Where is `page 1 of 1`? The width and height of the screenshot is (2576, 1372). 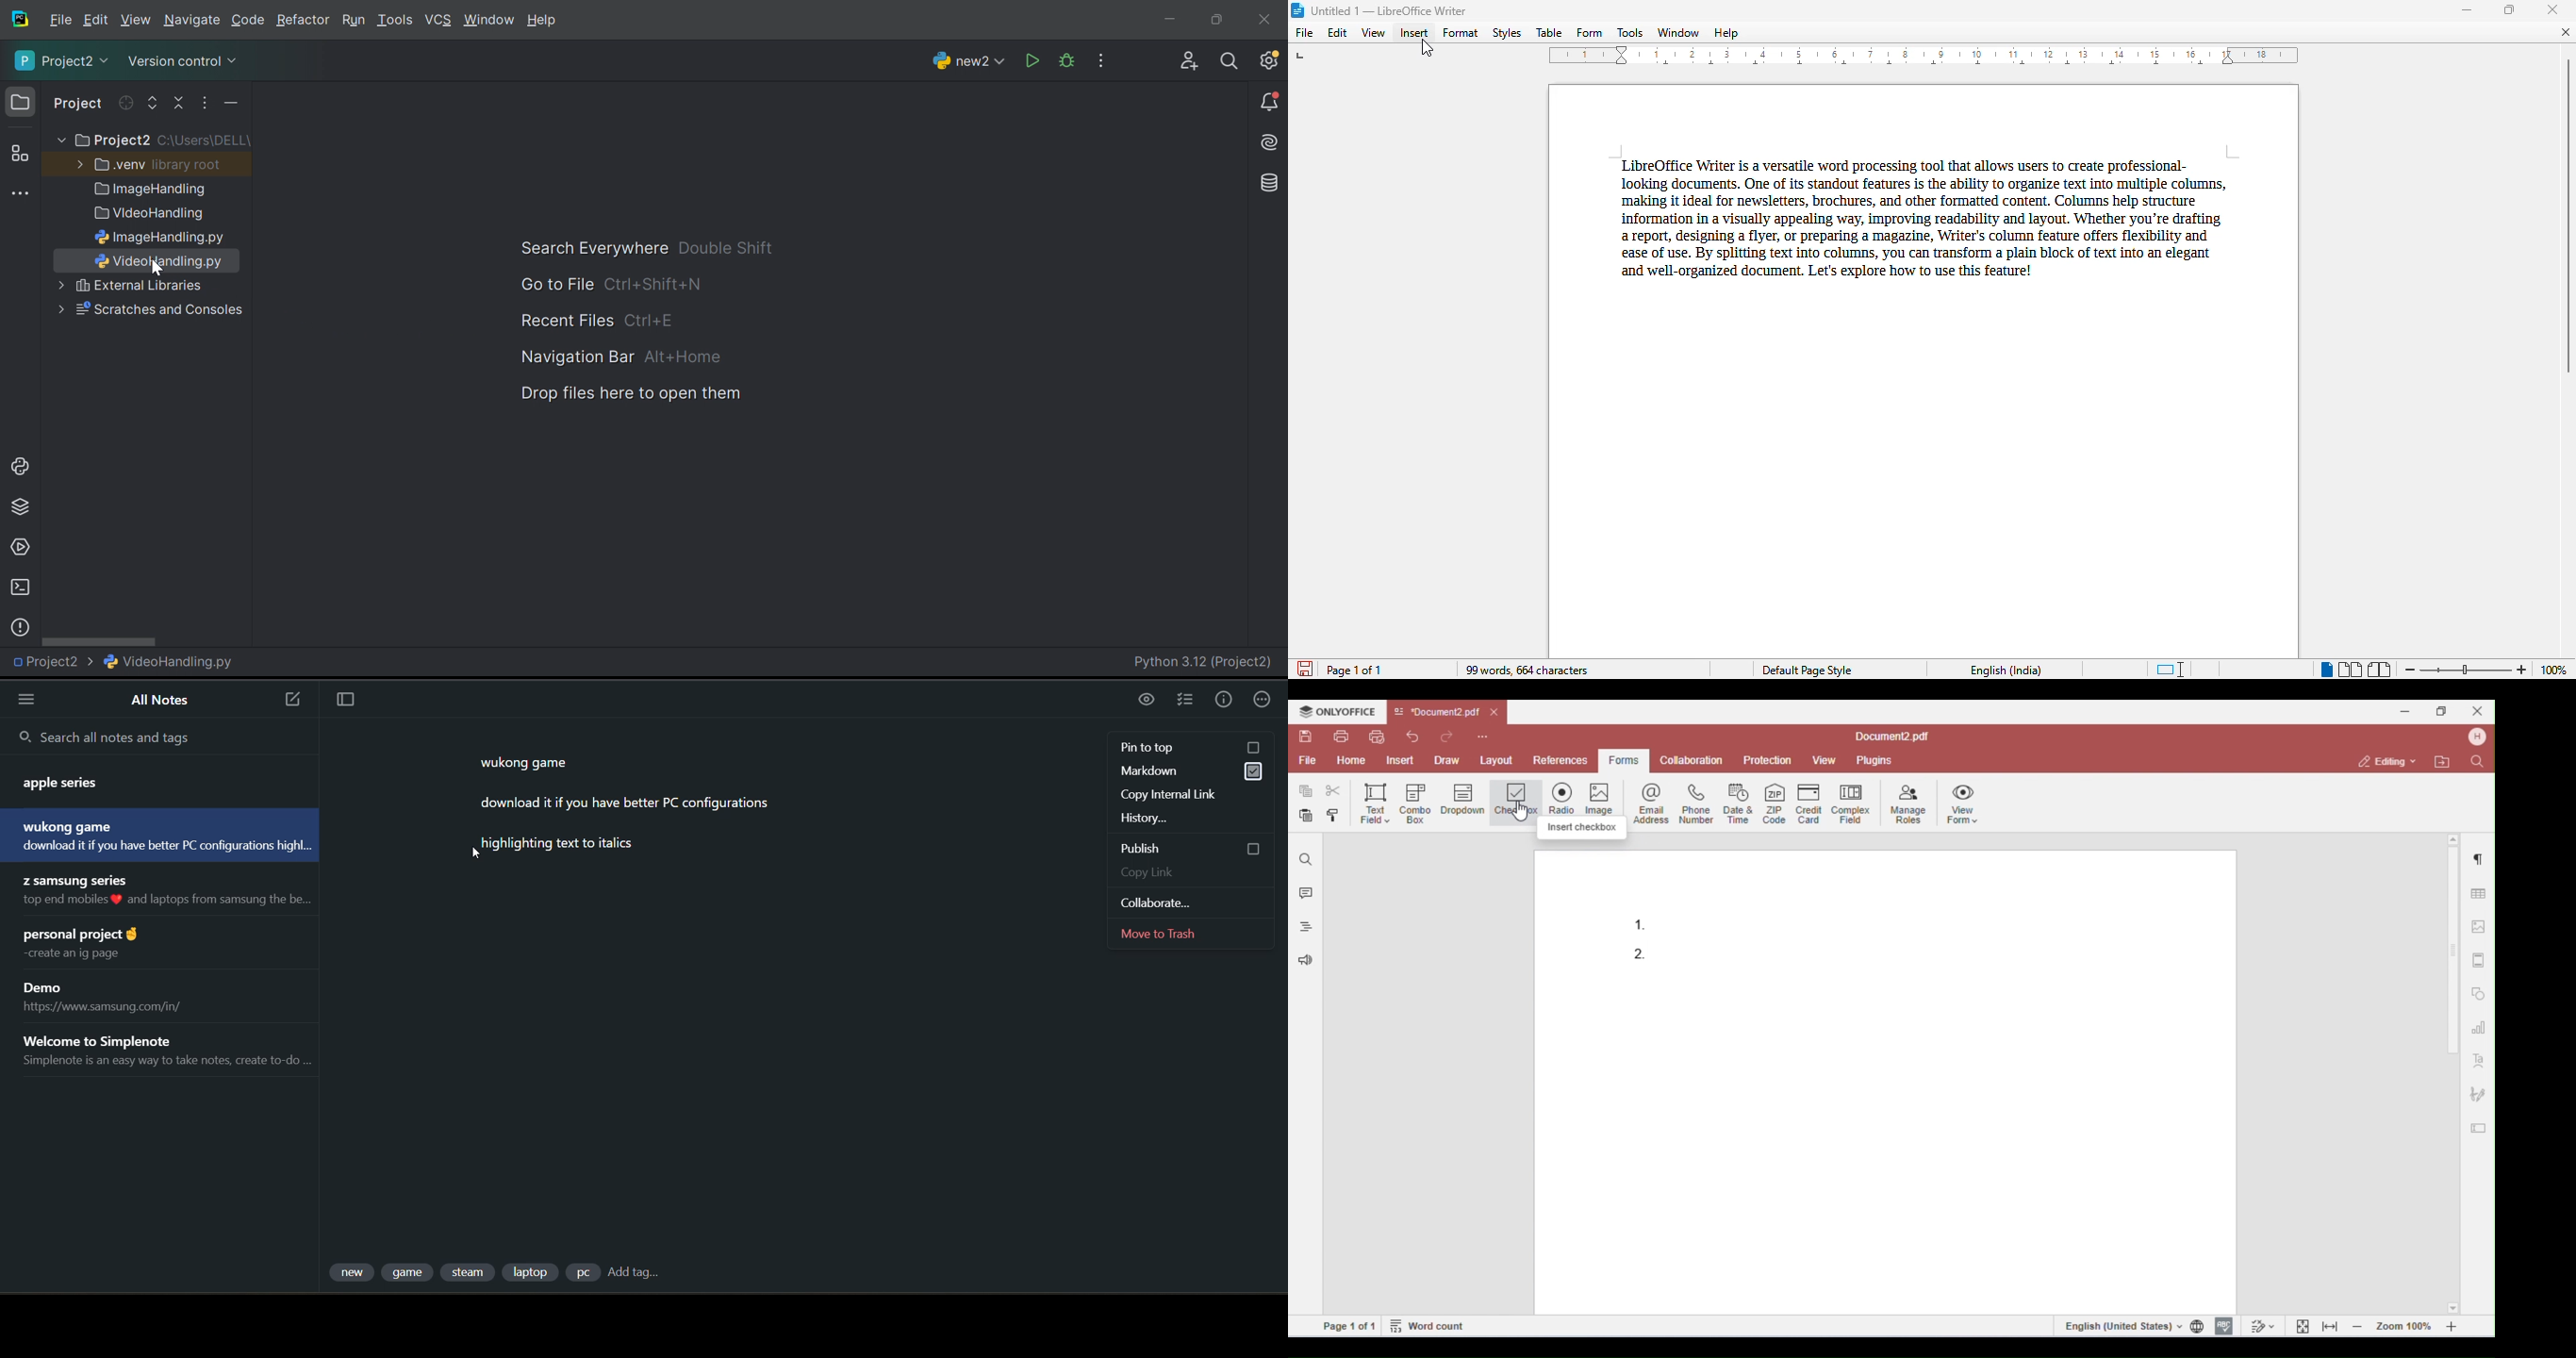 page 1 of 1 is located at coordinates (1354, 670).